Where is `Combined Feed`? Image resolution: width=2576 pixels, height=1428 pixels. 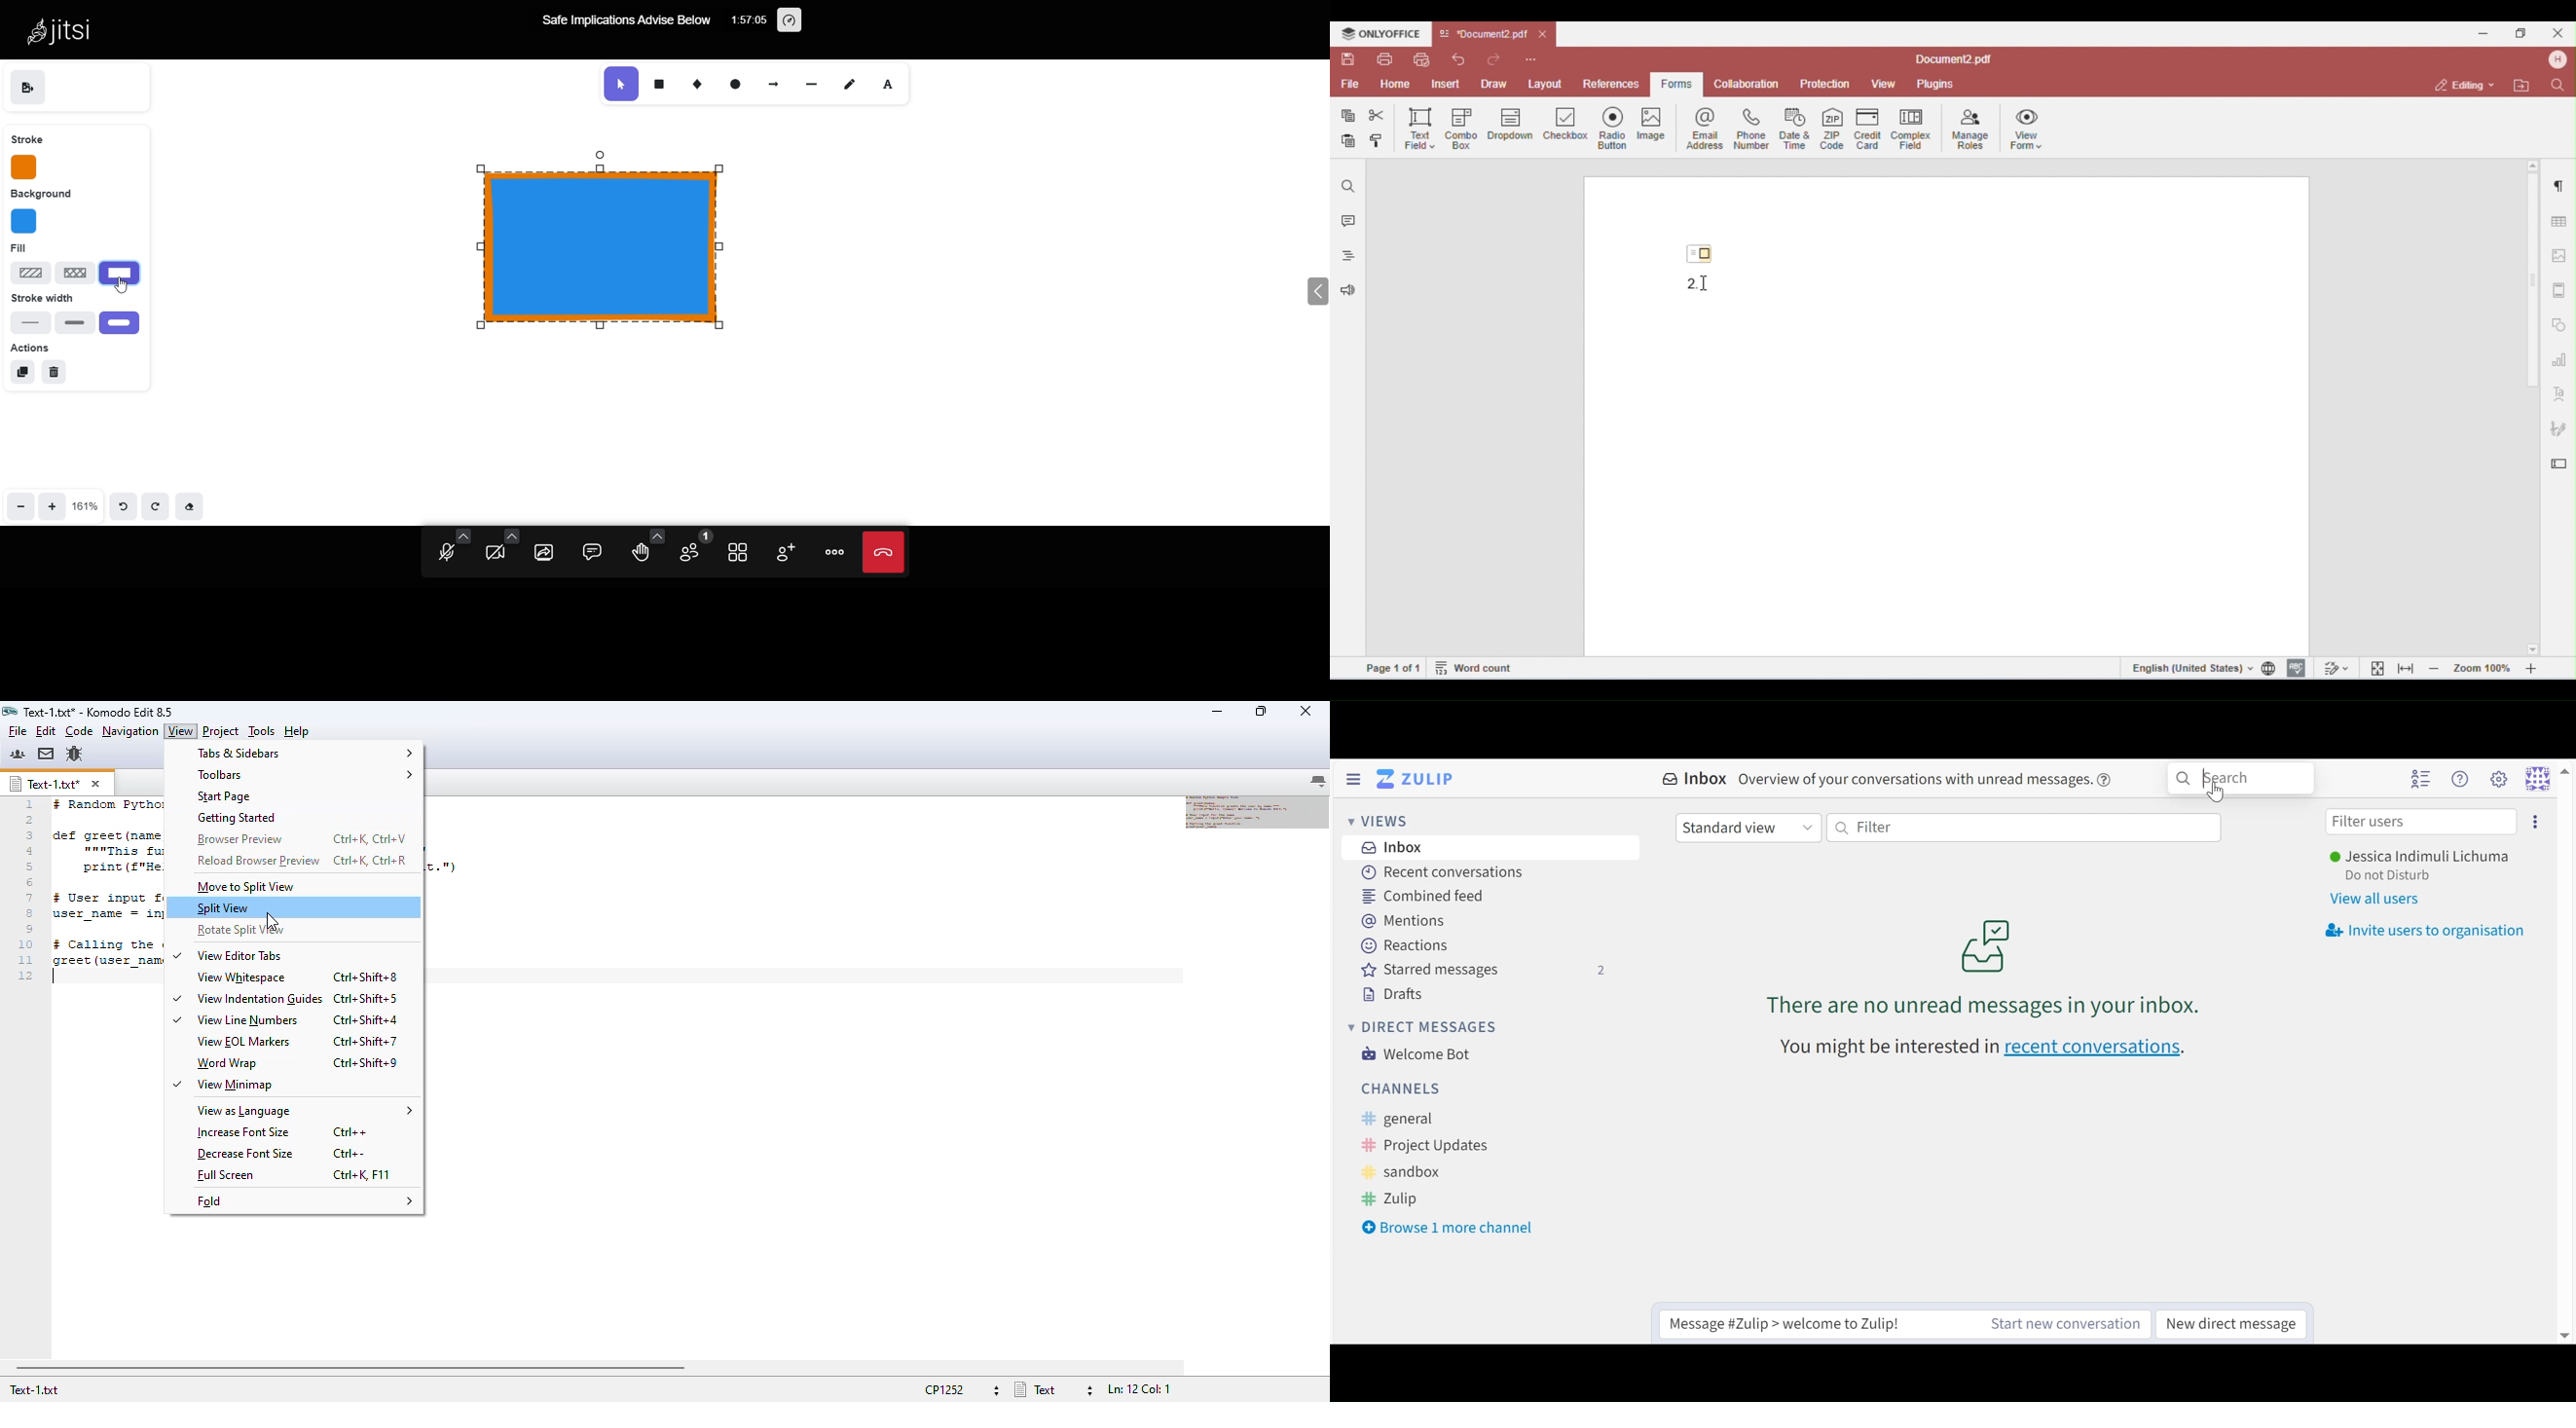 Combined Feed is located at coordinates (1418, 896).